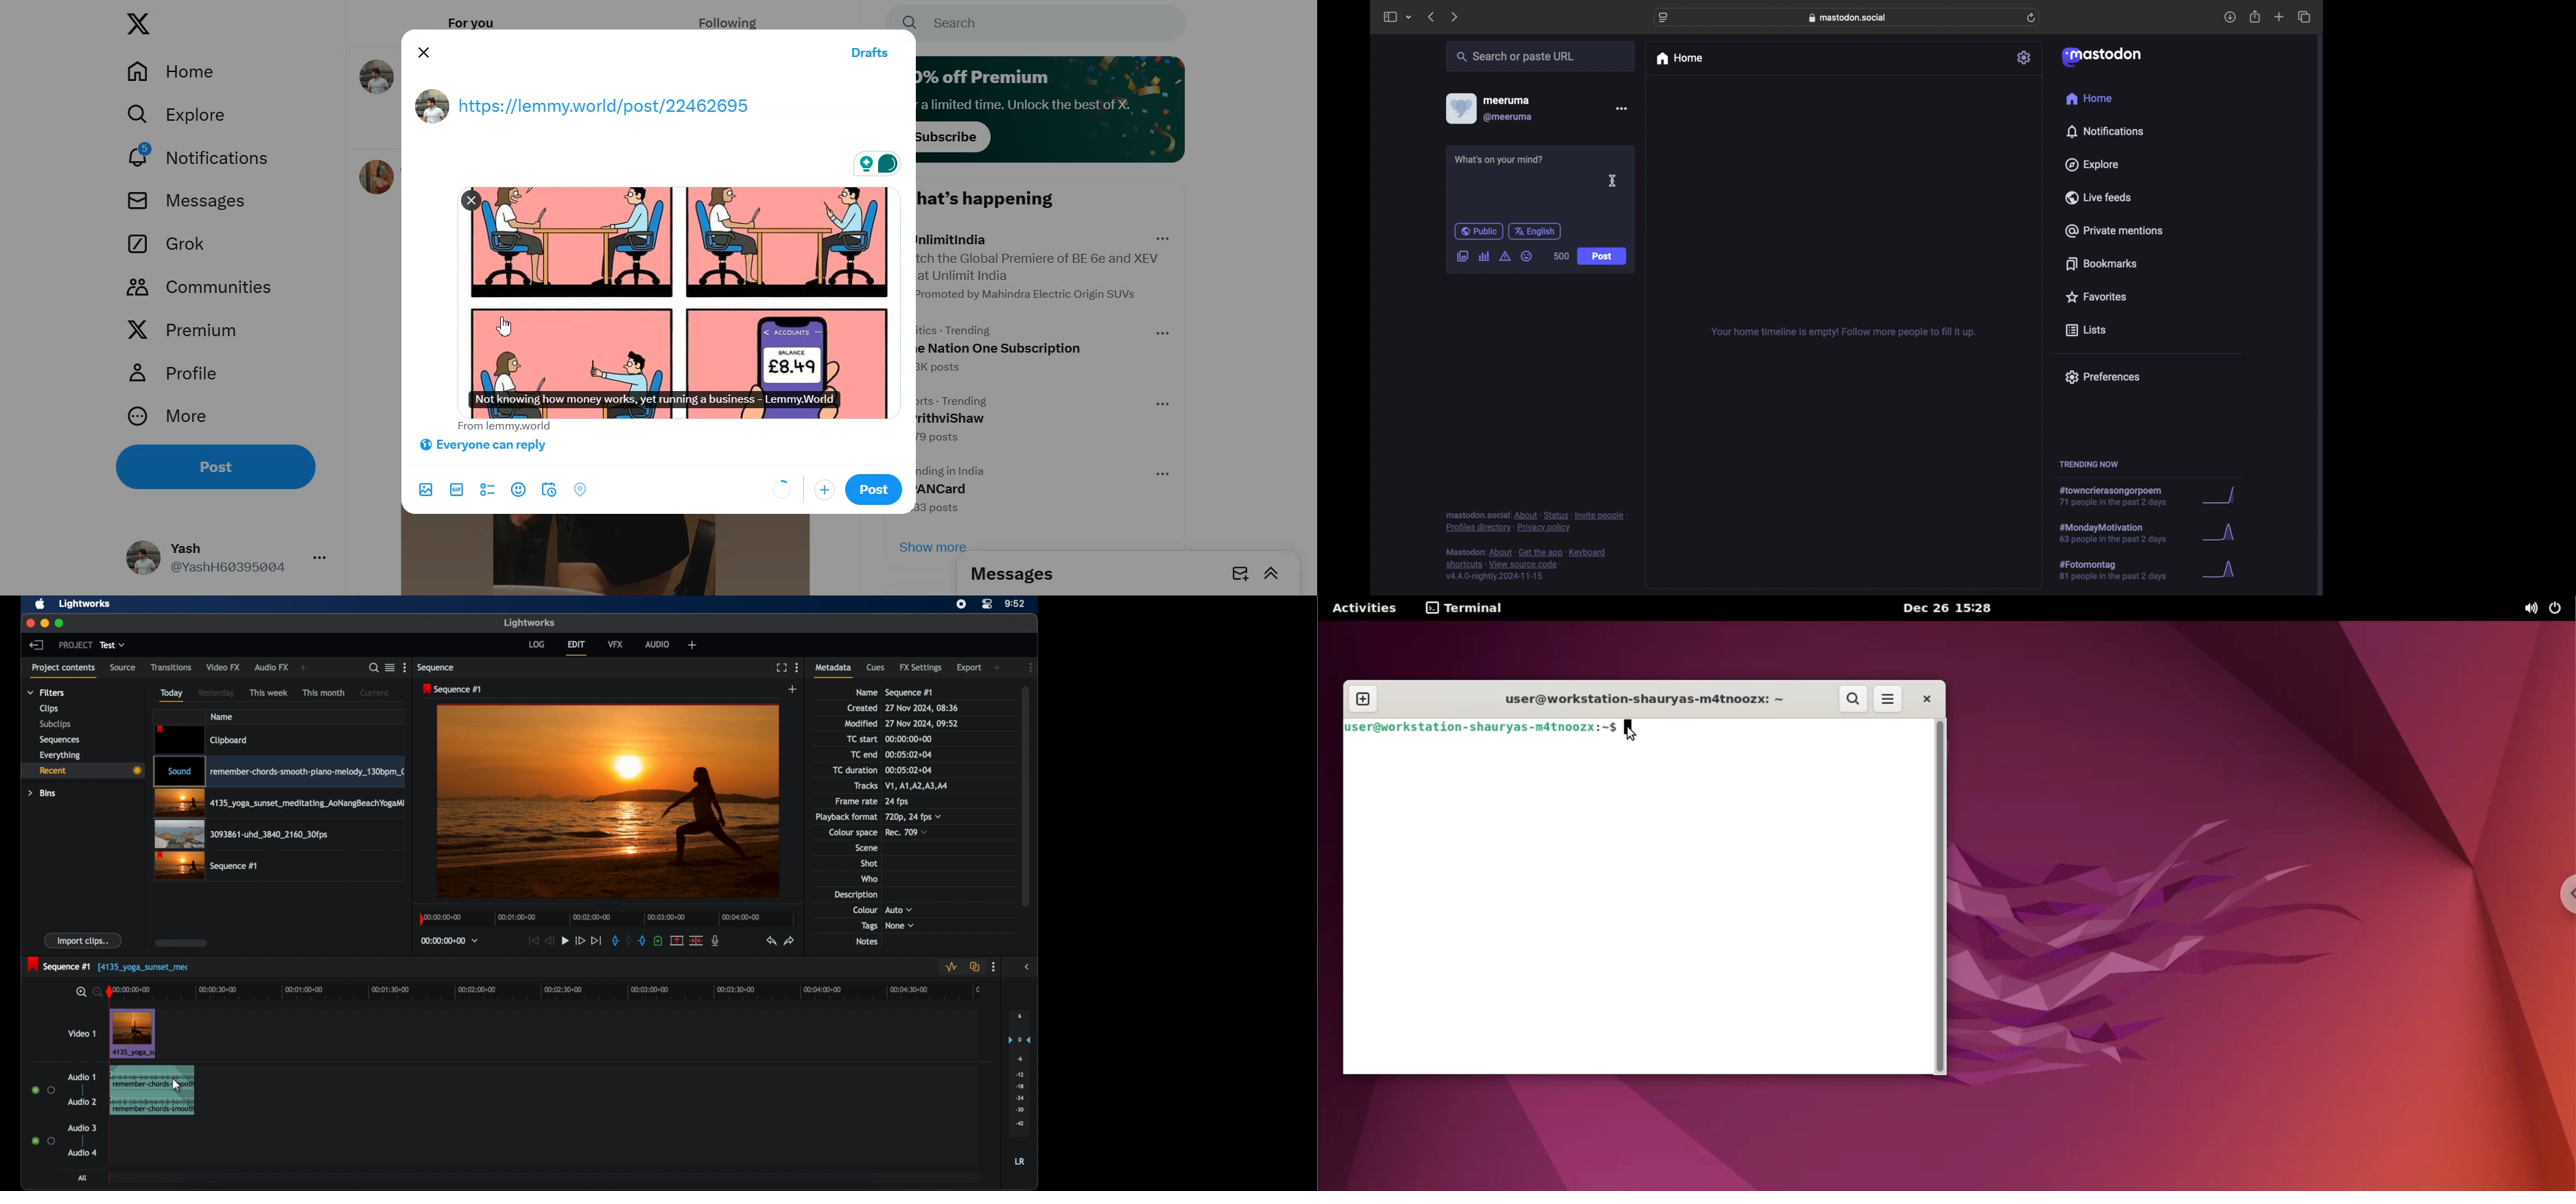 This screenshot has height=1204, width=2576. What do you see at coordinates (2104, 132) in the screenshot?
I see `notifications` at bounding box center [2104, 132].